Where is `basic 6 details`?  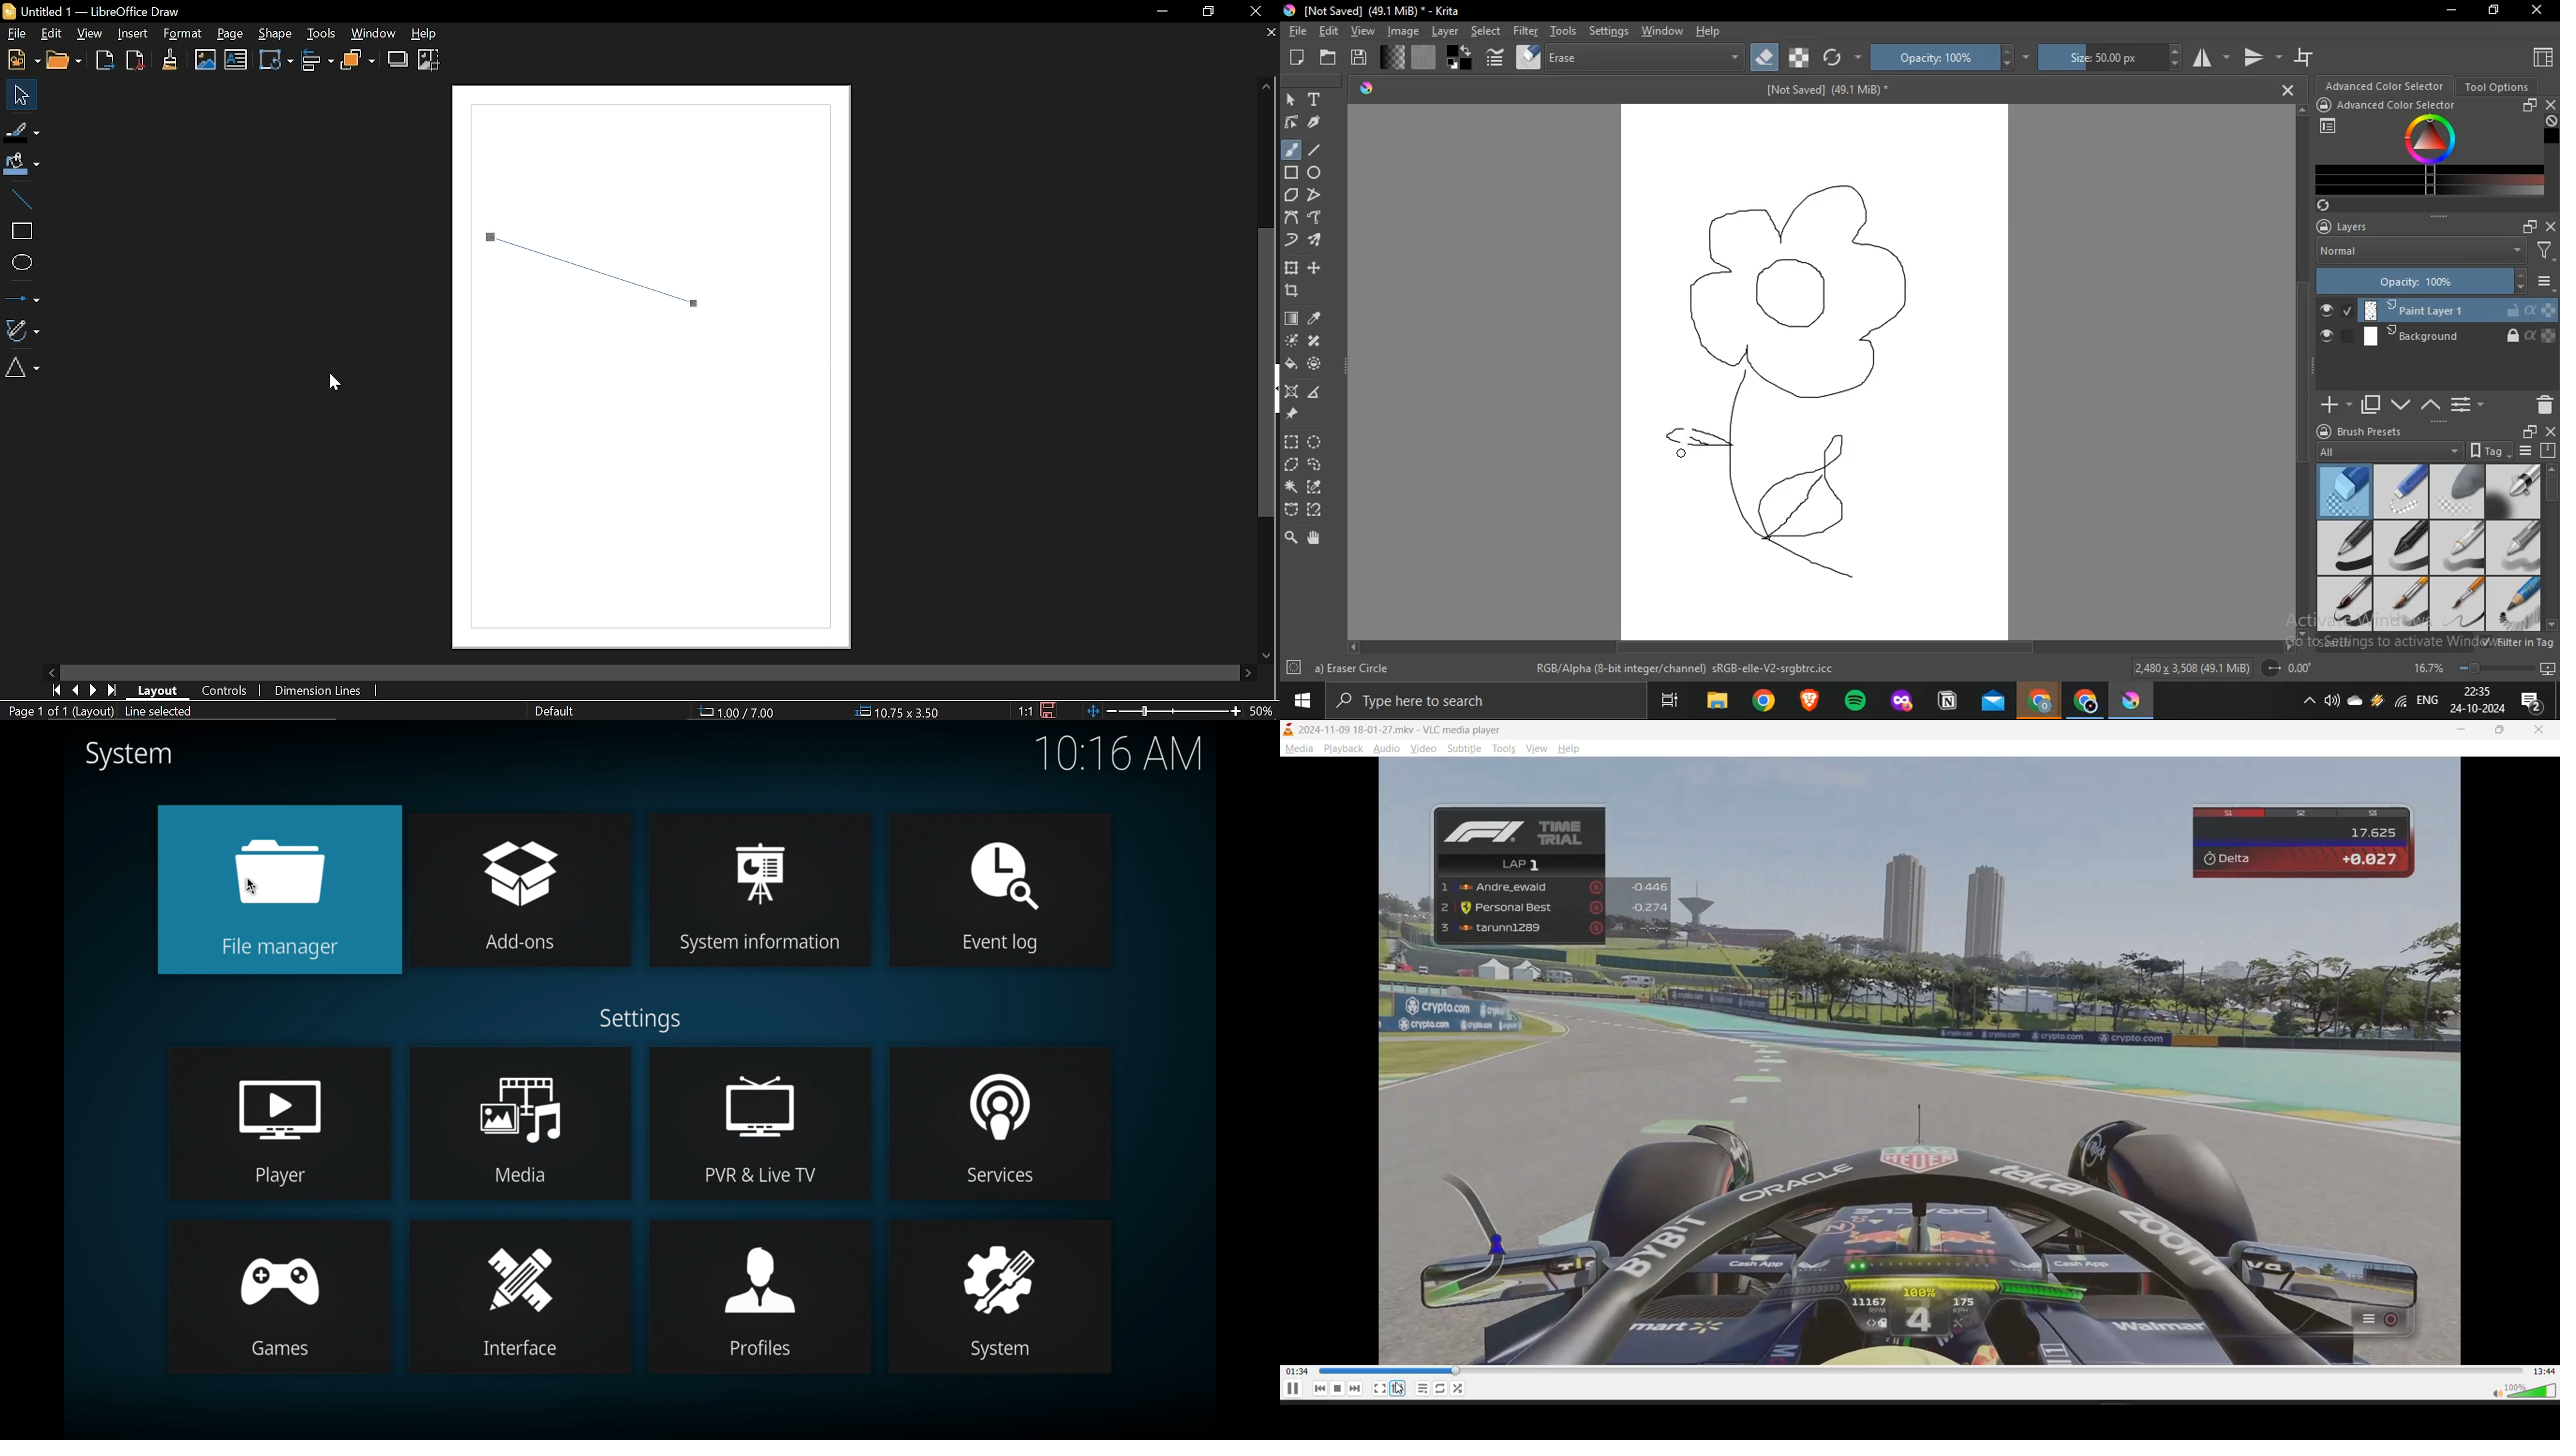 basic 6 details is located at coordinates (2459, 605).